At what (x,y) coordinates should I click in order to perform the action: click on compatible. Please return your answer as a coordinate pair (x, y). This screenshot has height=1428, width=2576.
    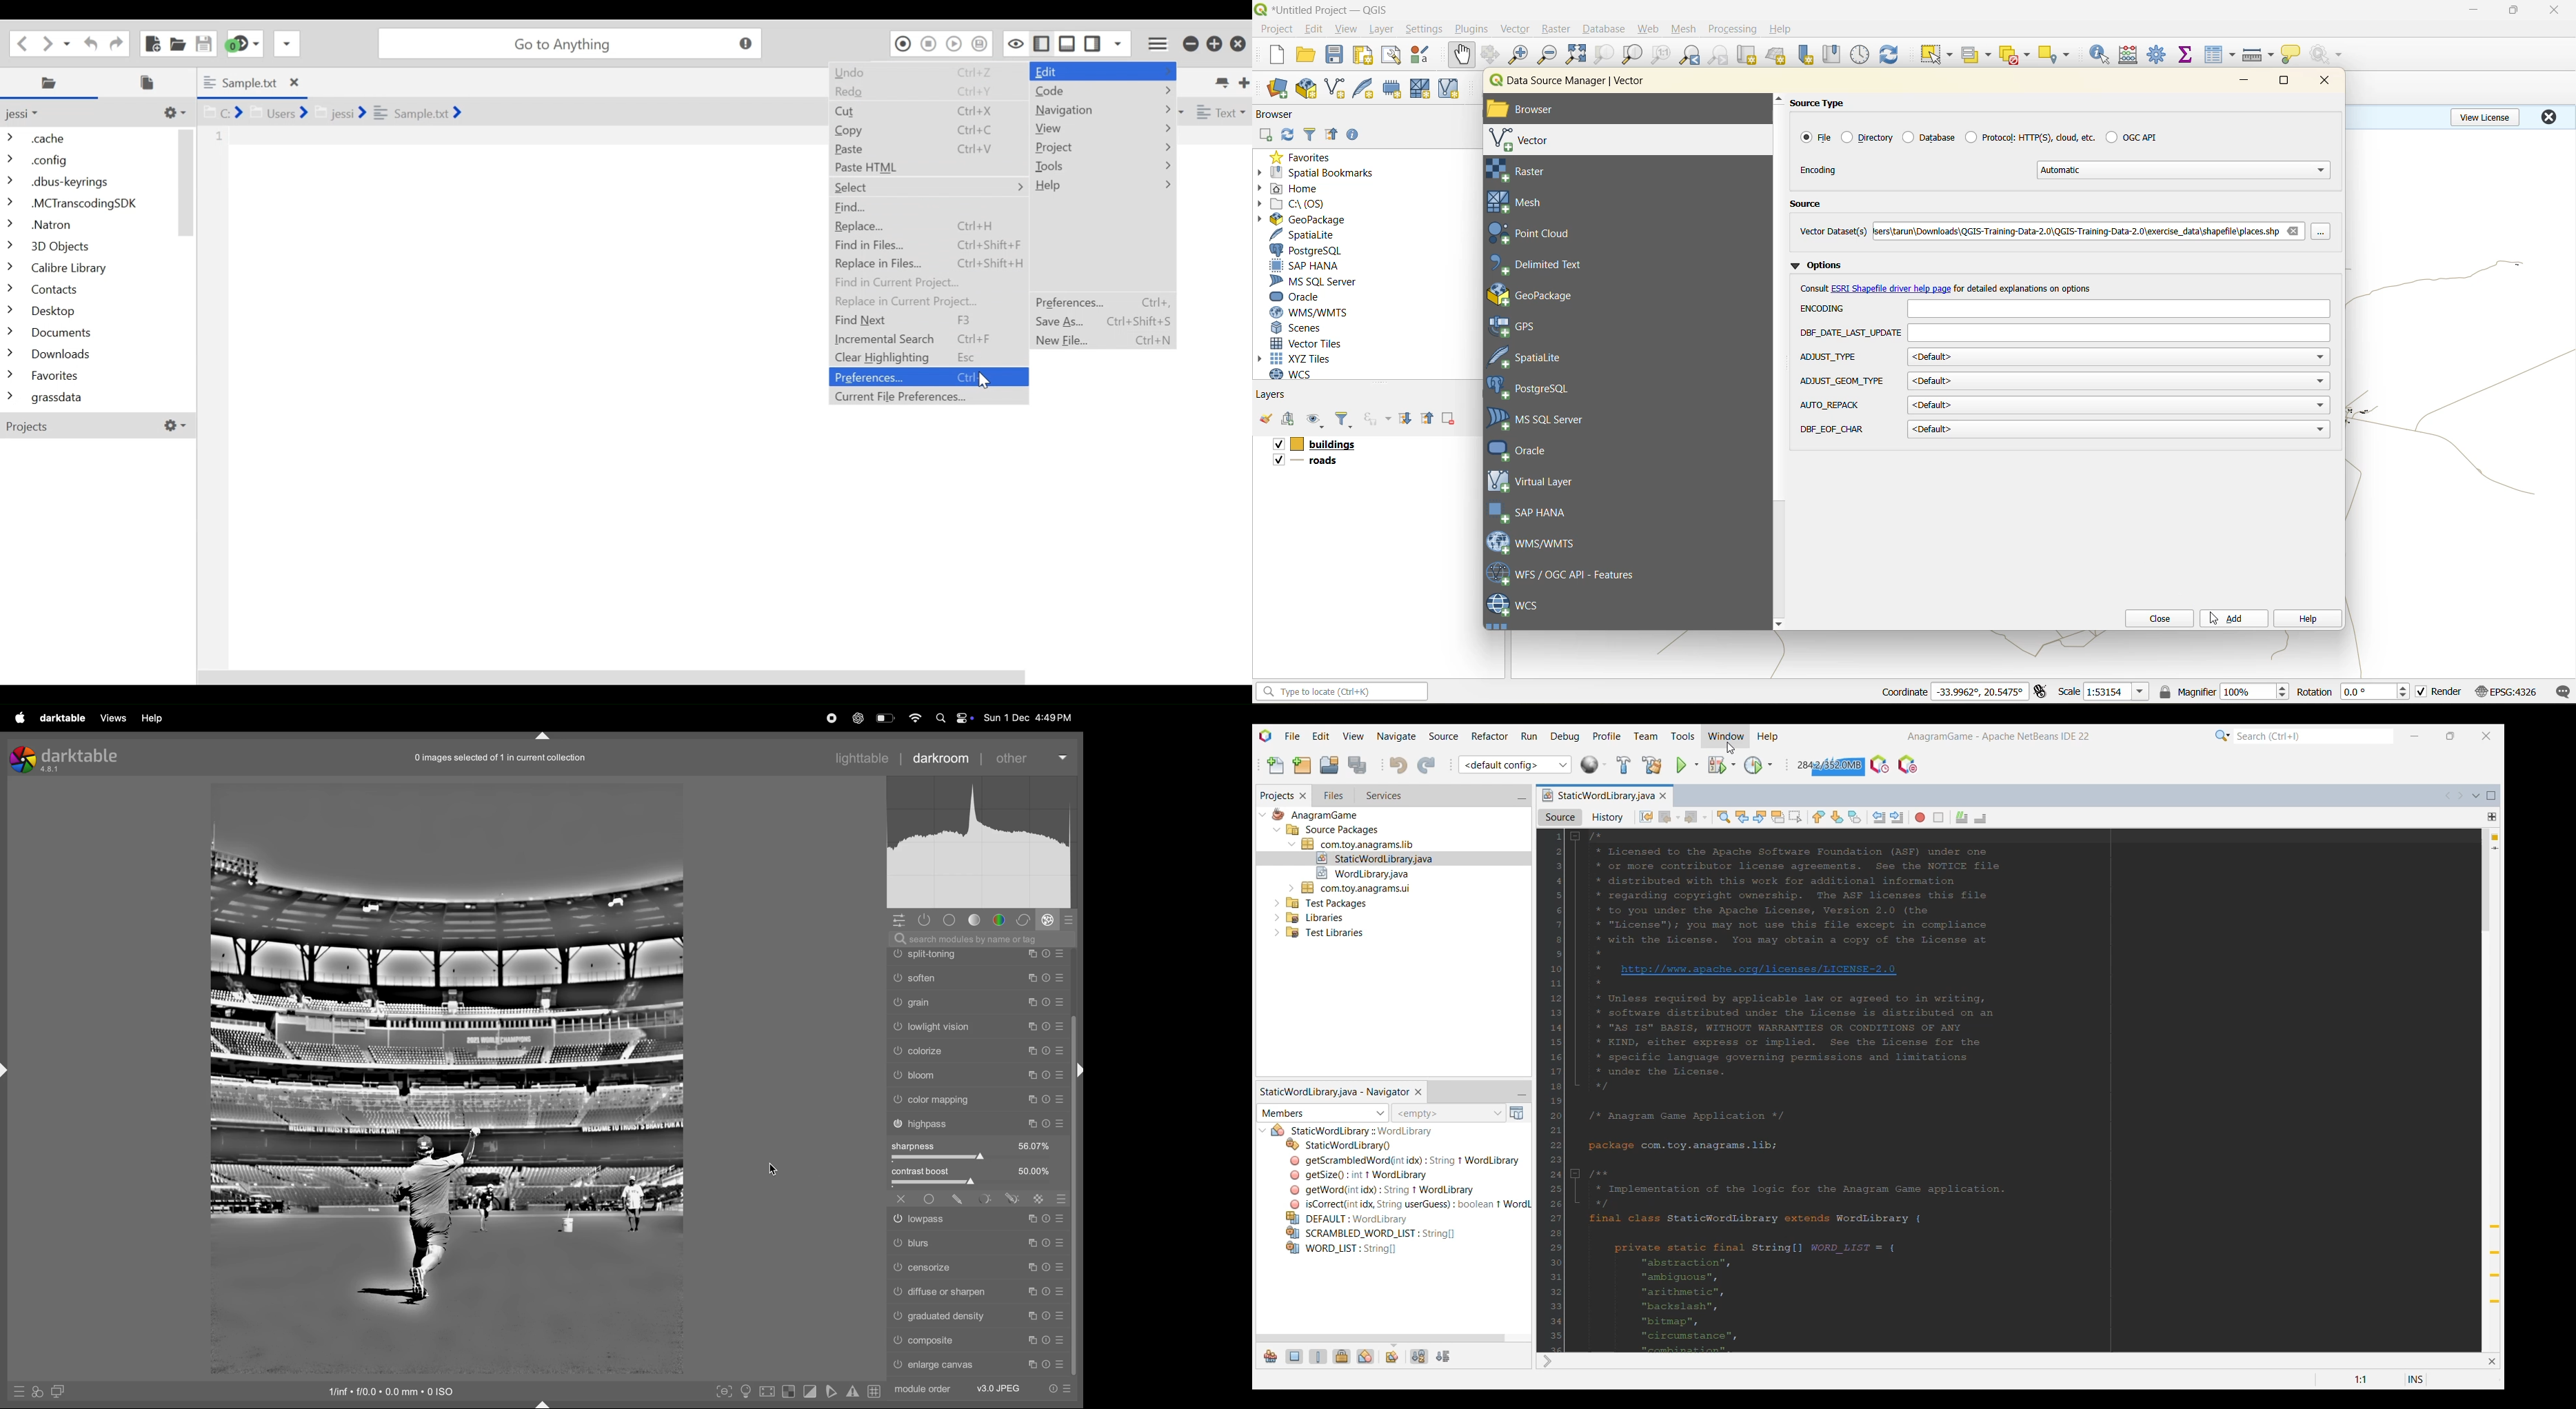
    Looking at the image, I should click on (978, 1342).